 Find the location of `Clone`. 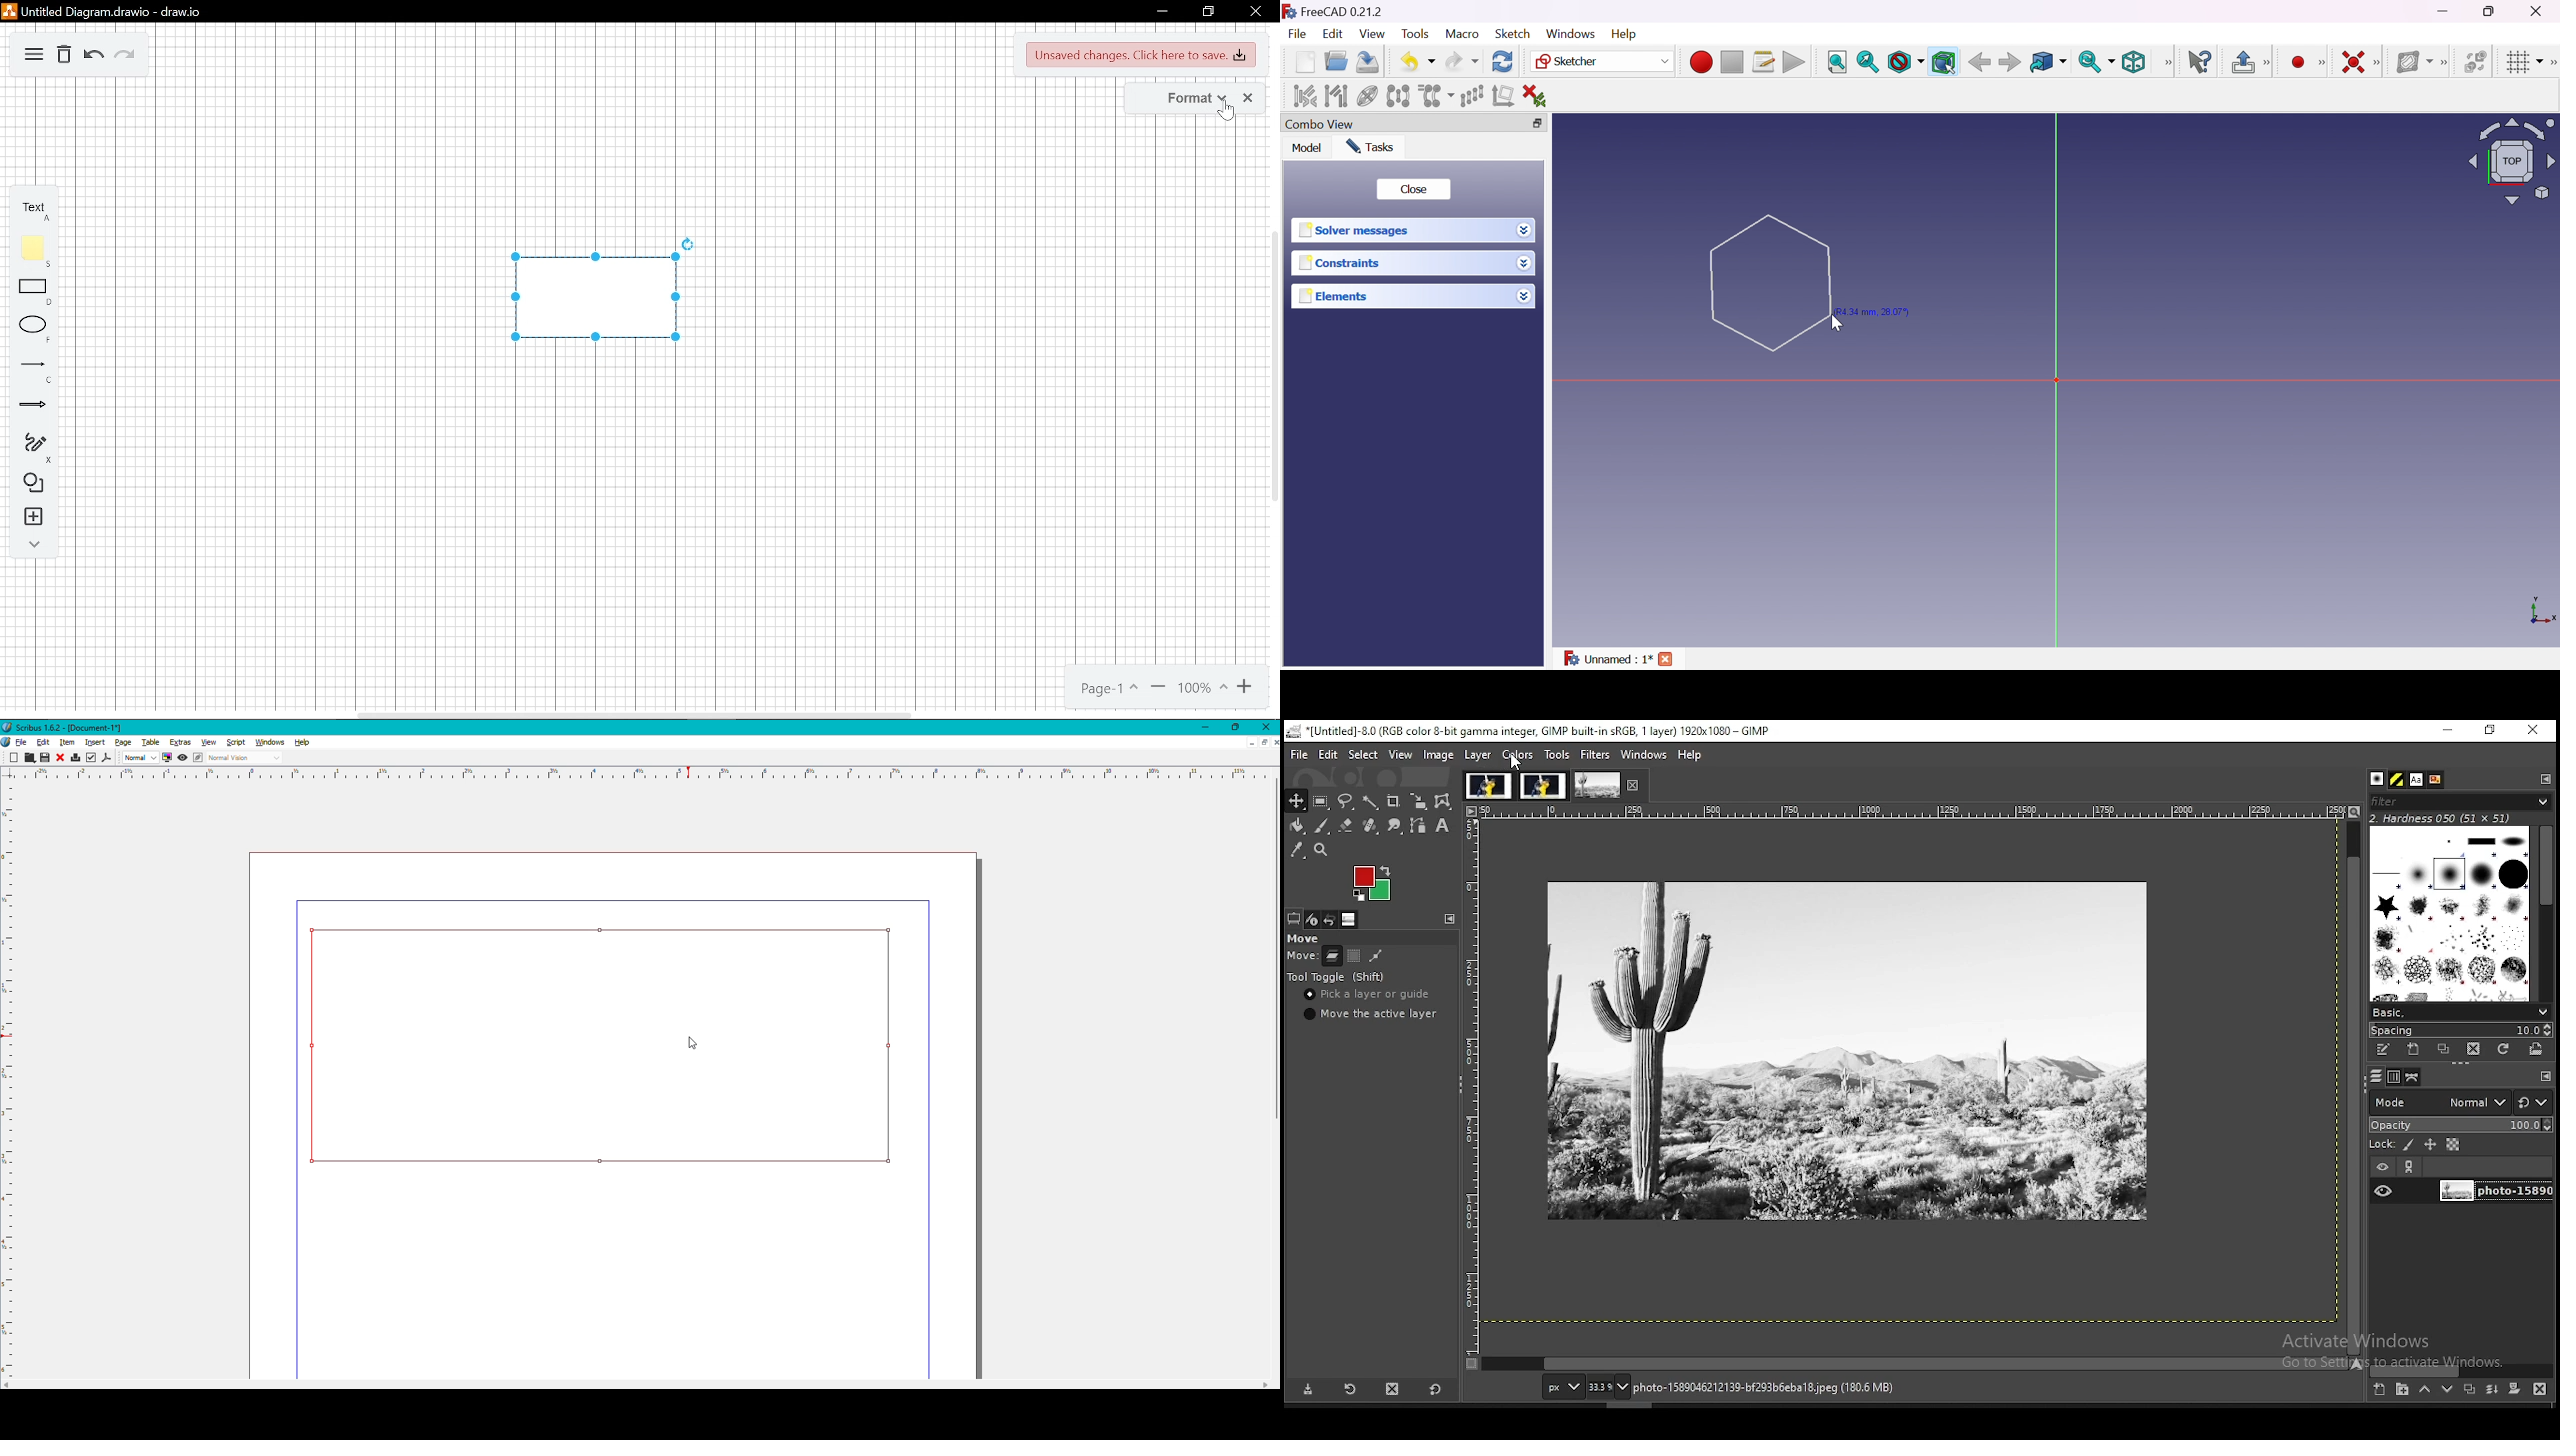

Clone is located at coordinates (1435, 95).